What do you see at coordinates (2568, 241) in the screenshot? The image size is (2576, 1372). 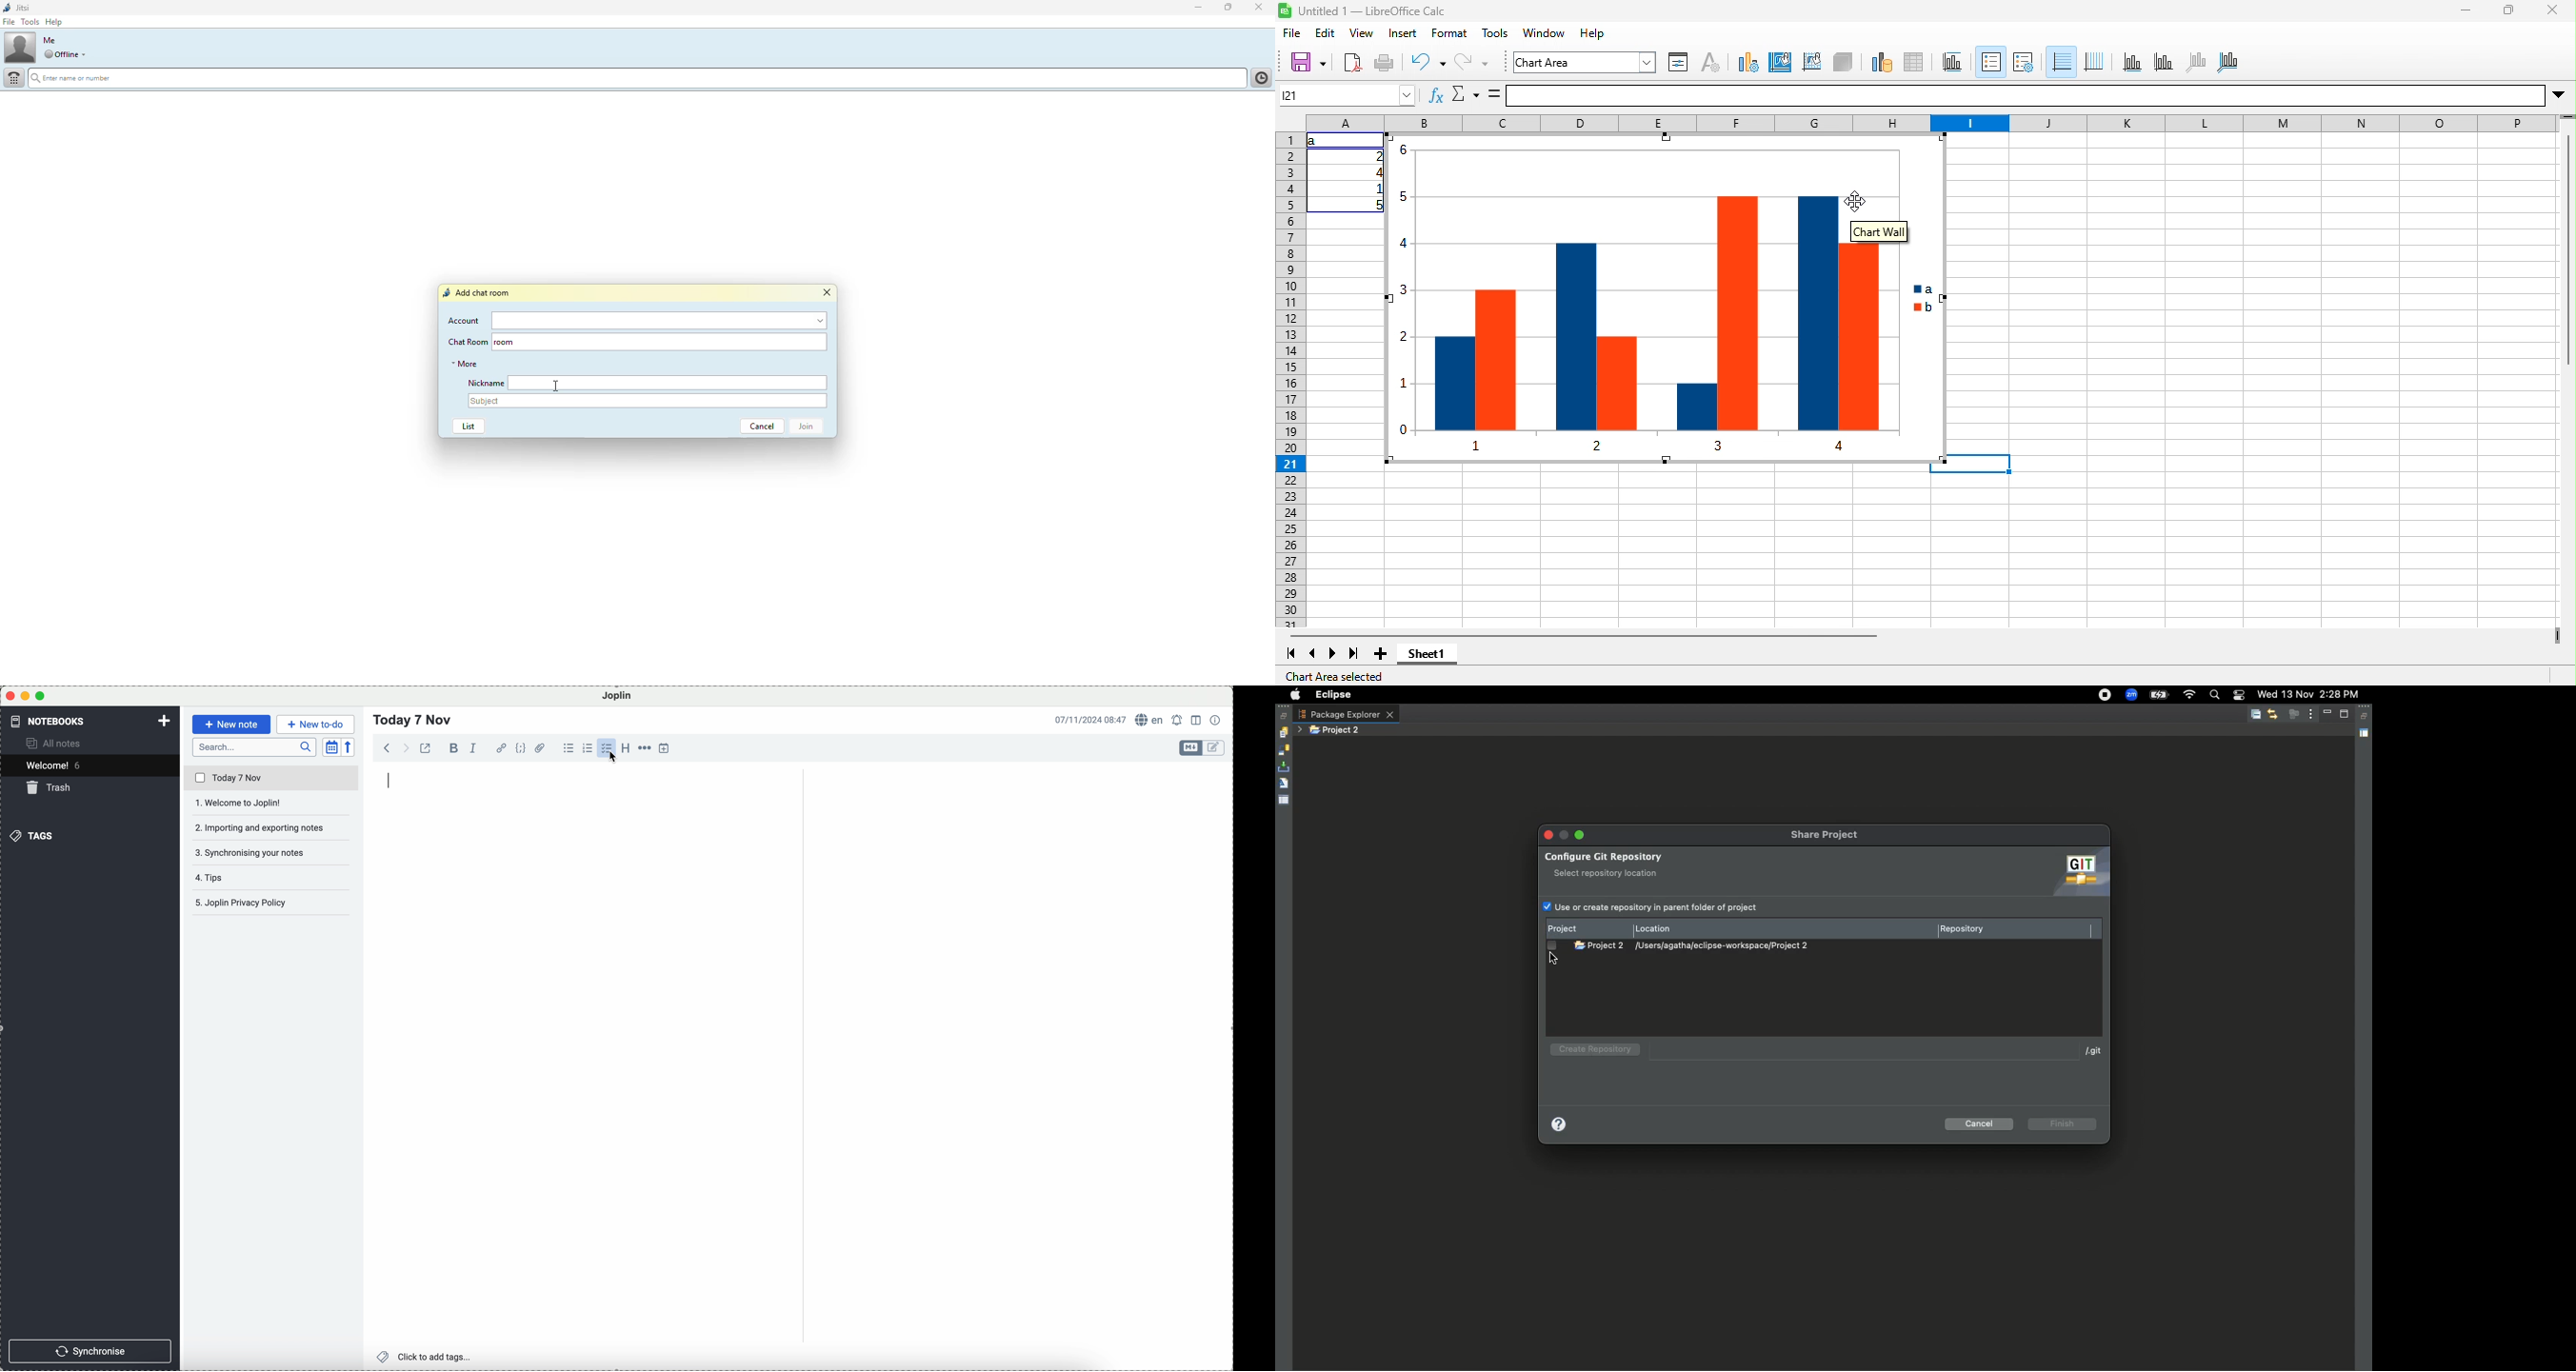 I see `Vertical slide bar` at bounding box center [2568, 241].